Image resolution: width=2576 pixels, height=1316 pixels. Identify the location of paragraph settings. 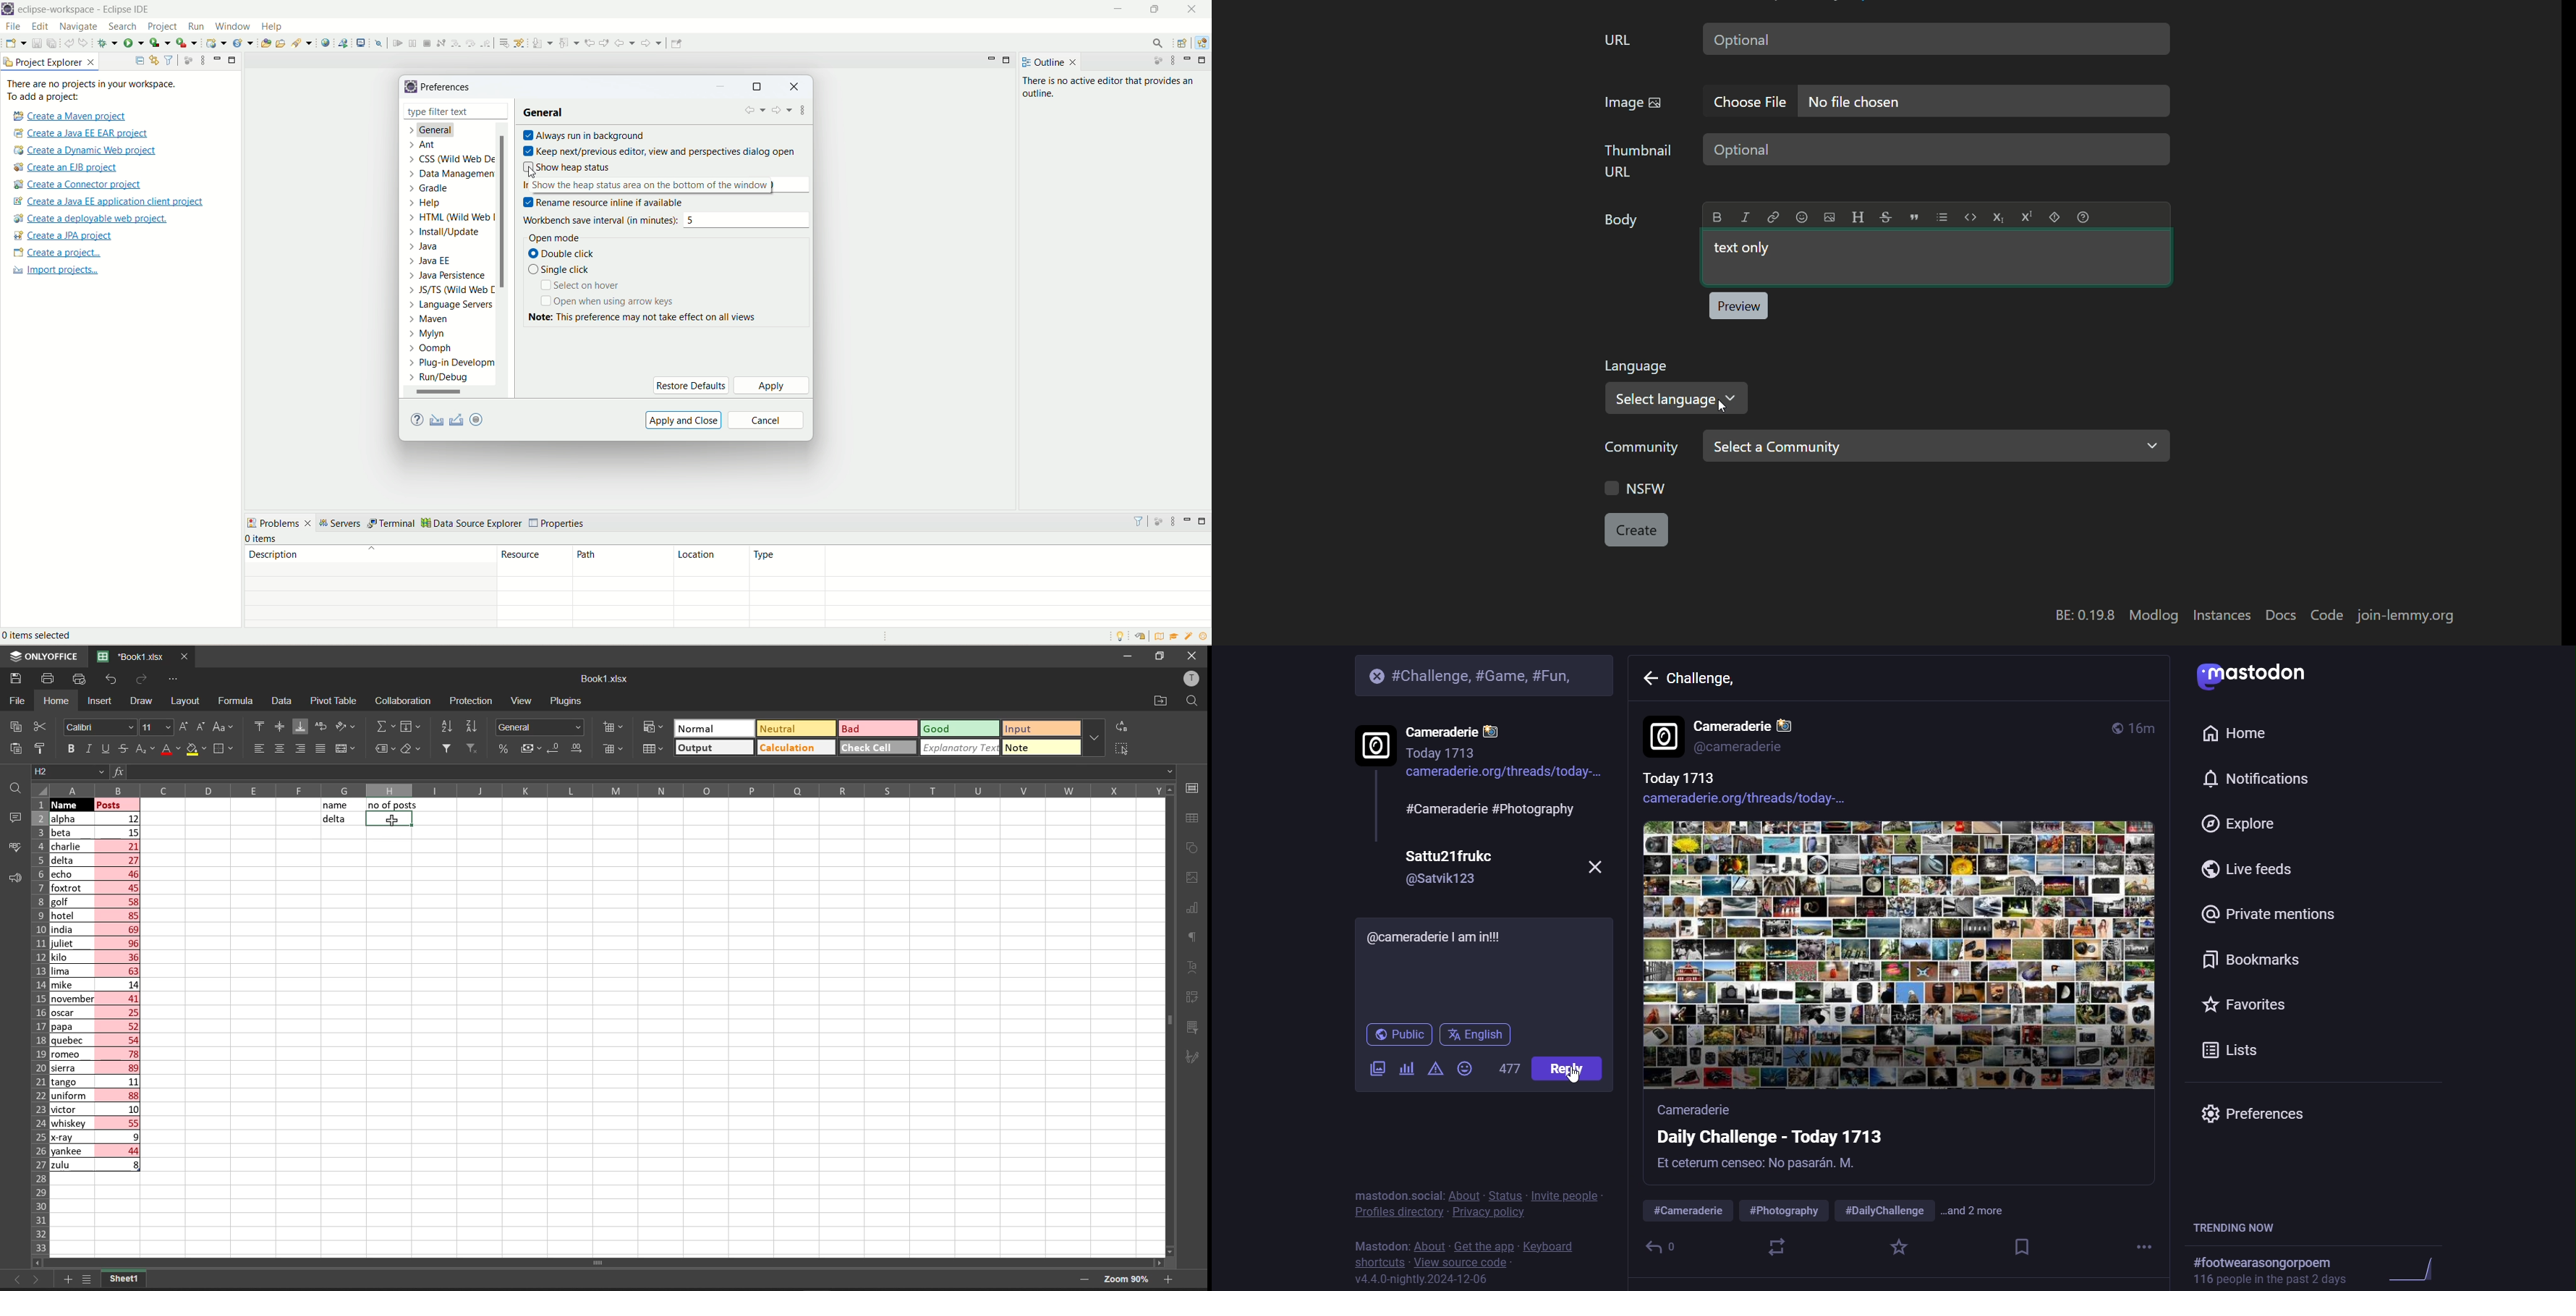
(1195, 938).